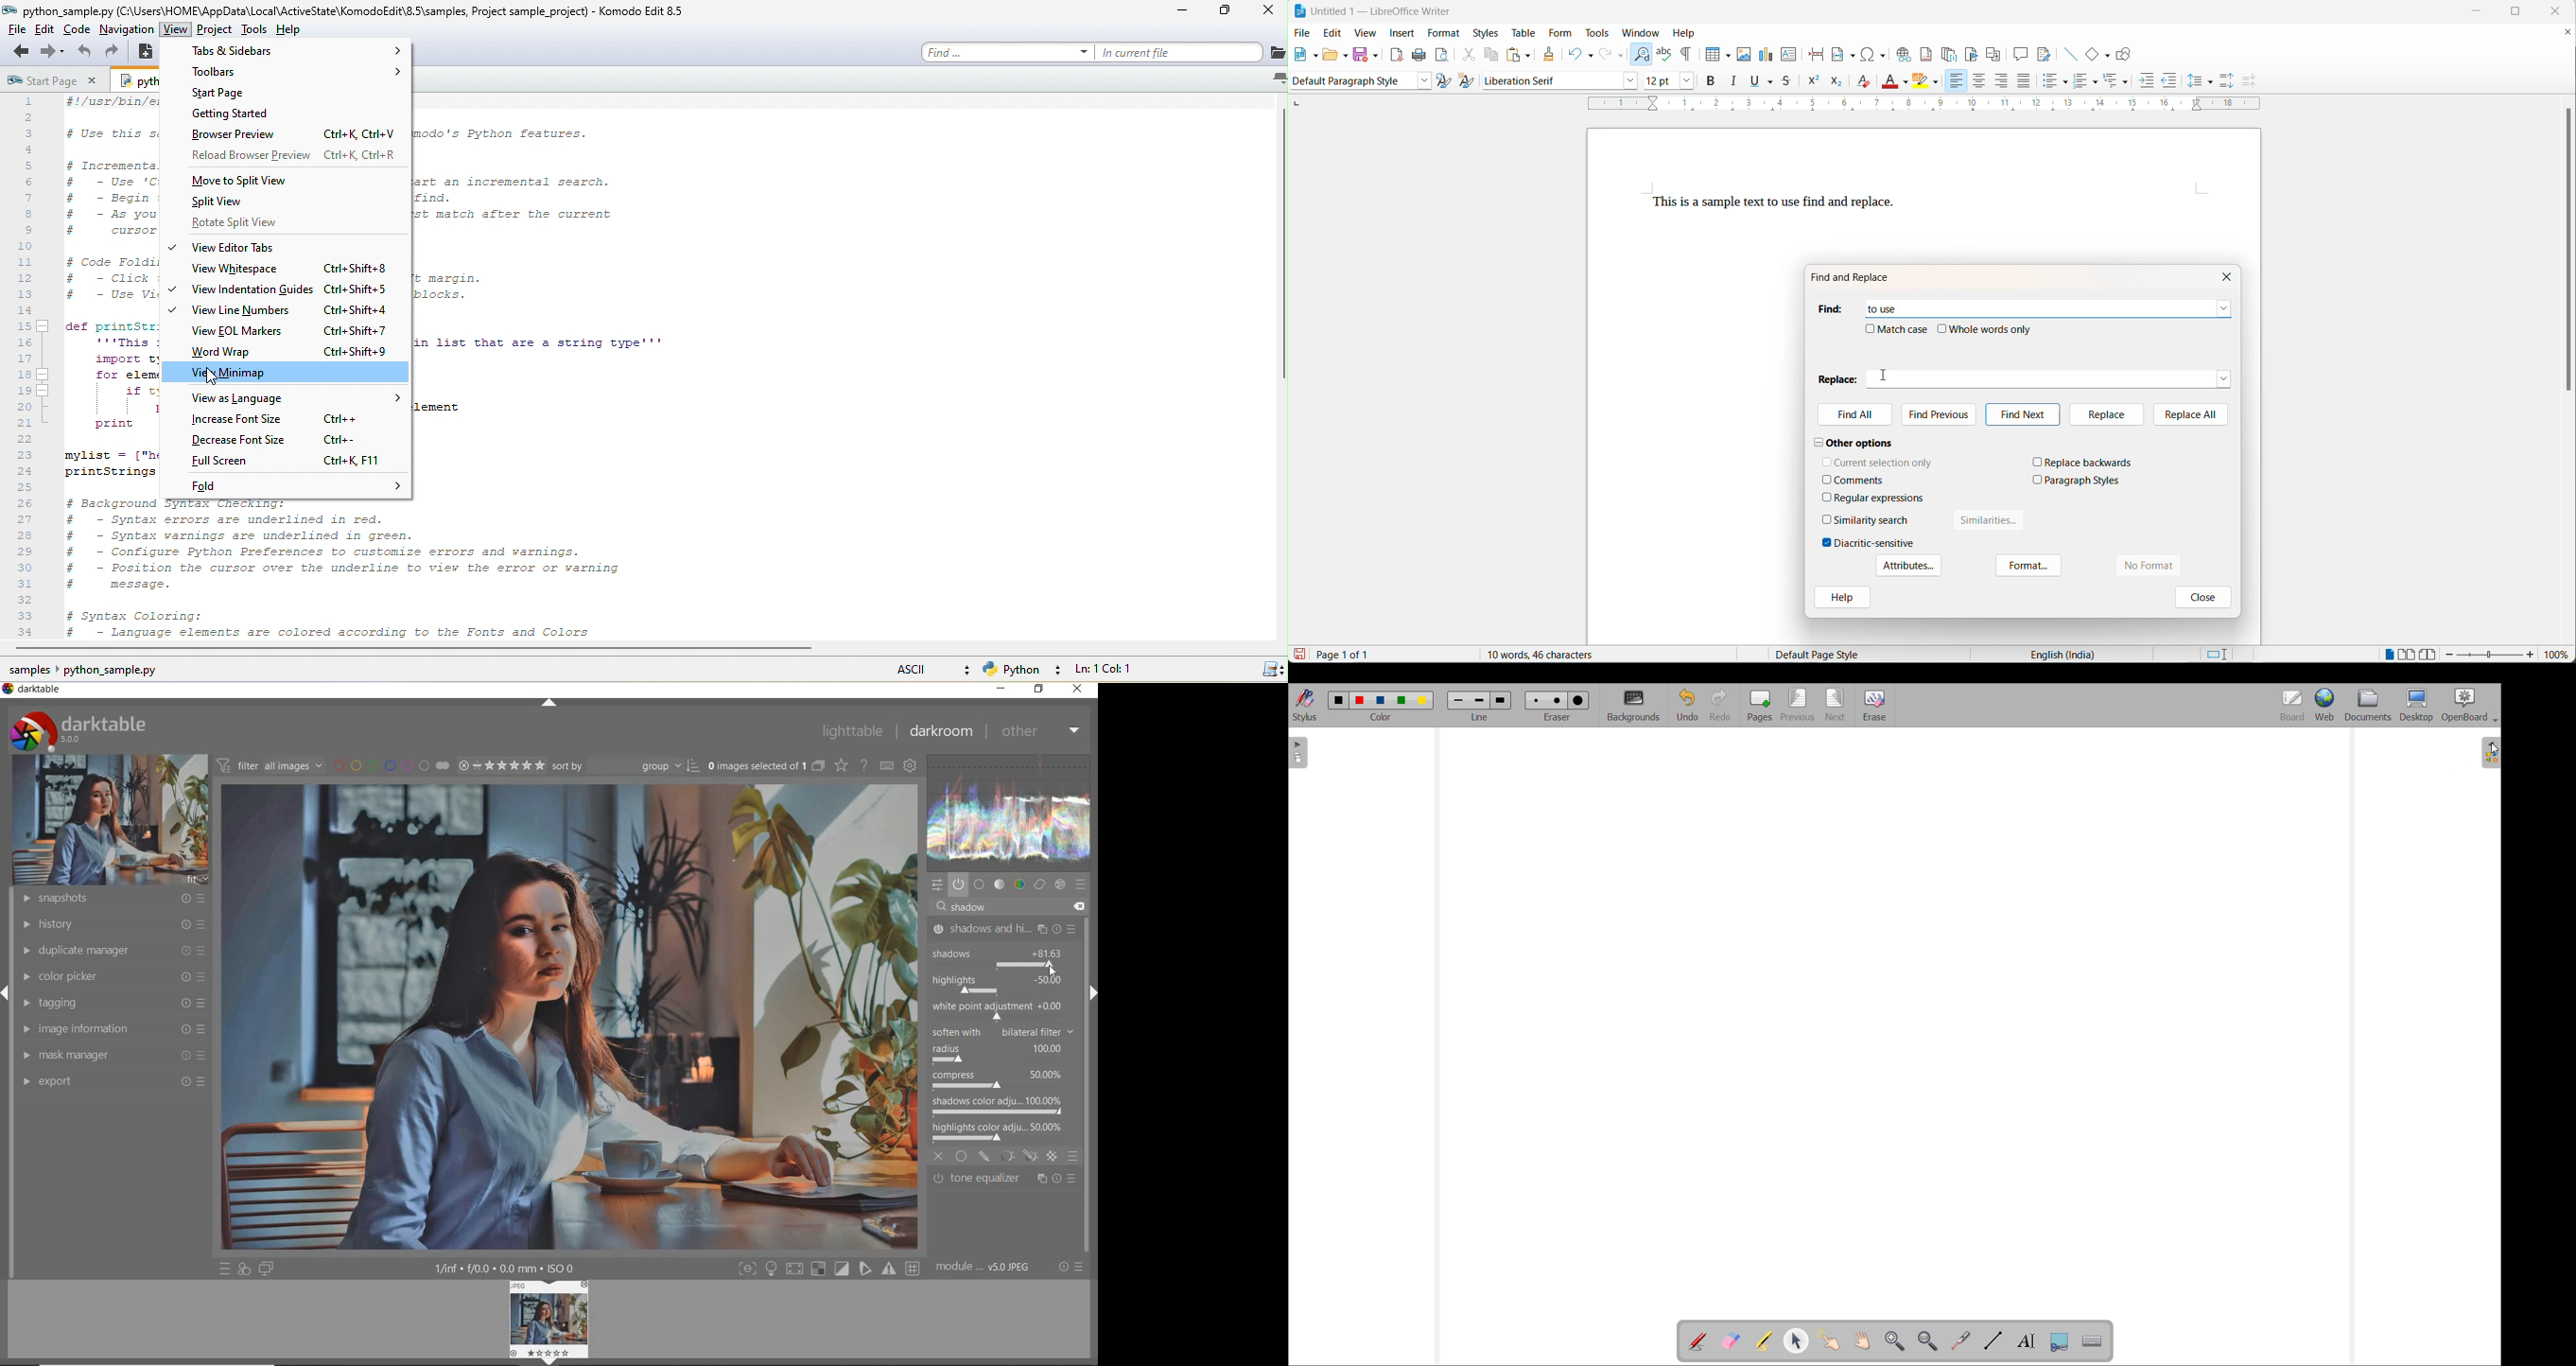 The width and height of the screenshot is (2576, 1372). I want to click on line spacing, so click(2211, 83).